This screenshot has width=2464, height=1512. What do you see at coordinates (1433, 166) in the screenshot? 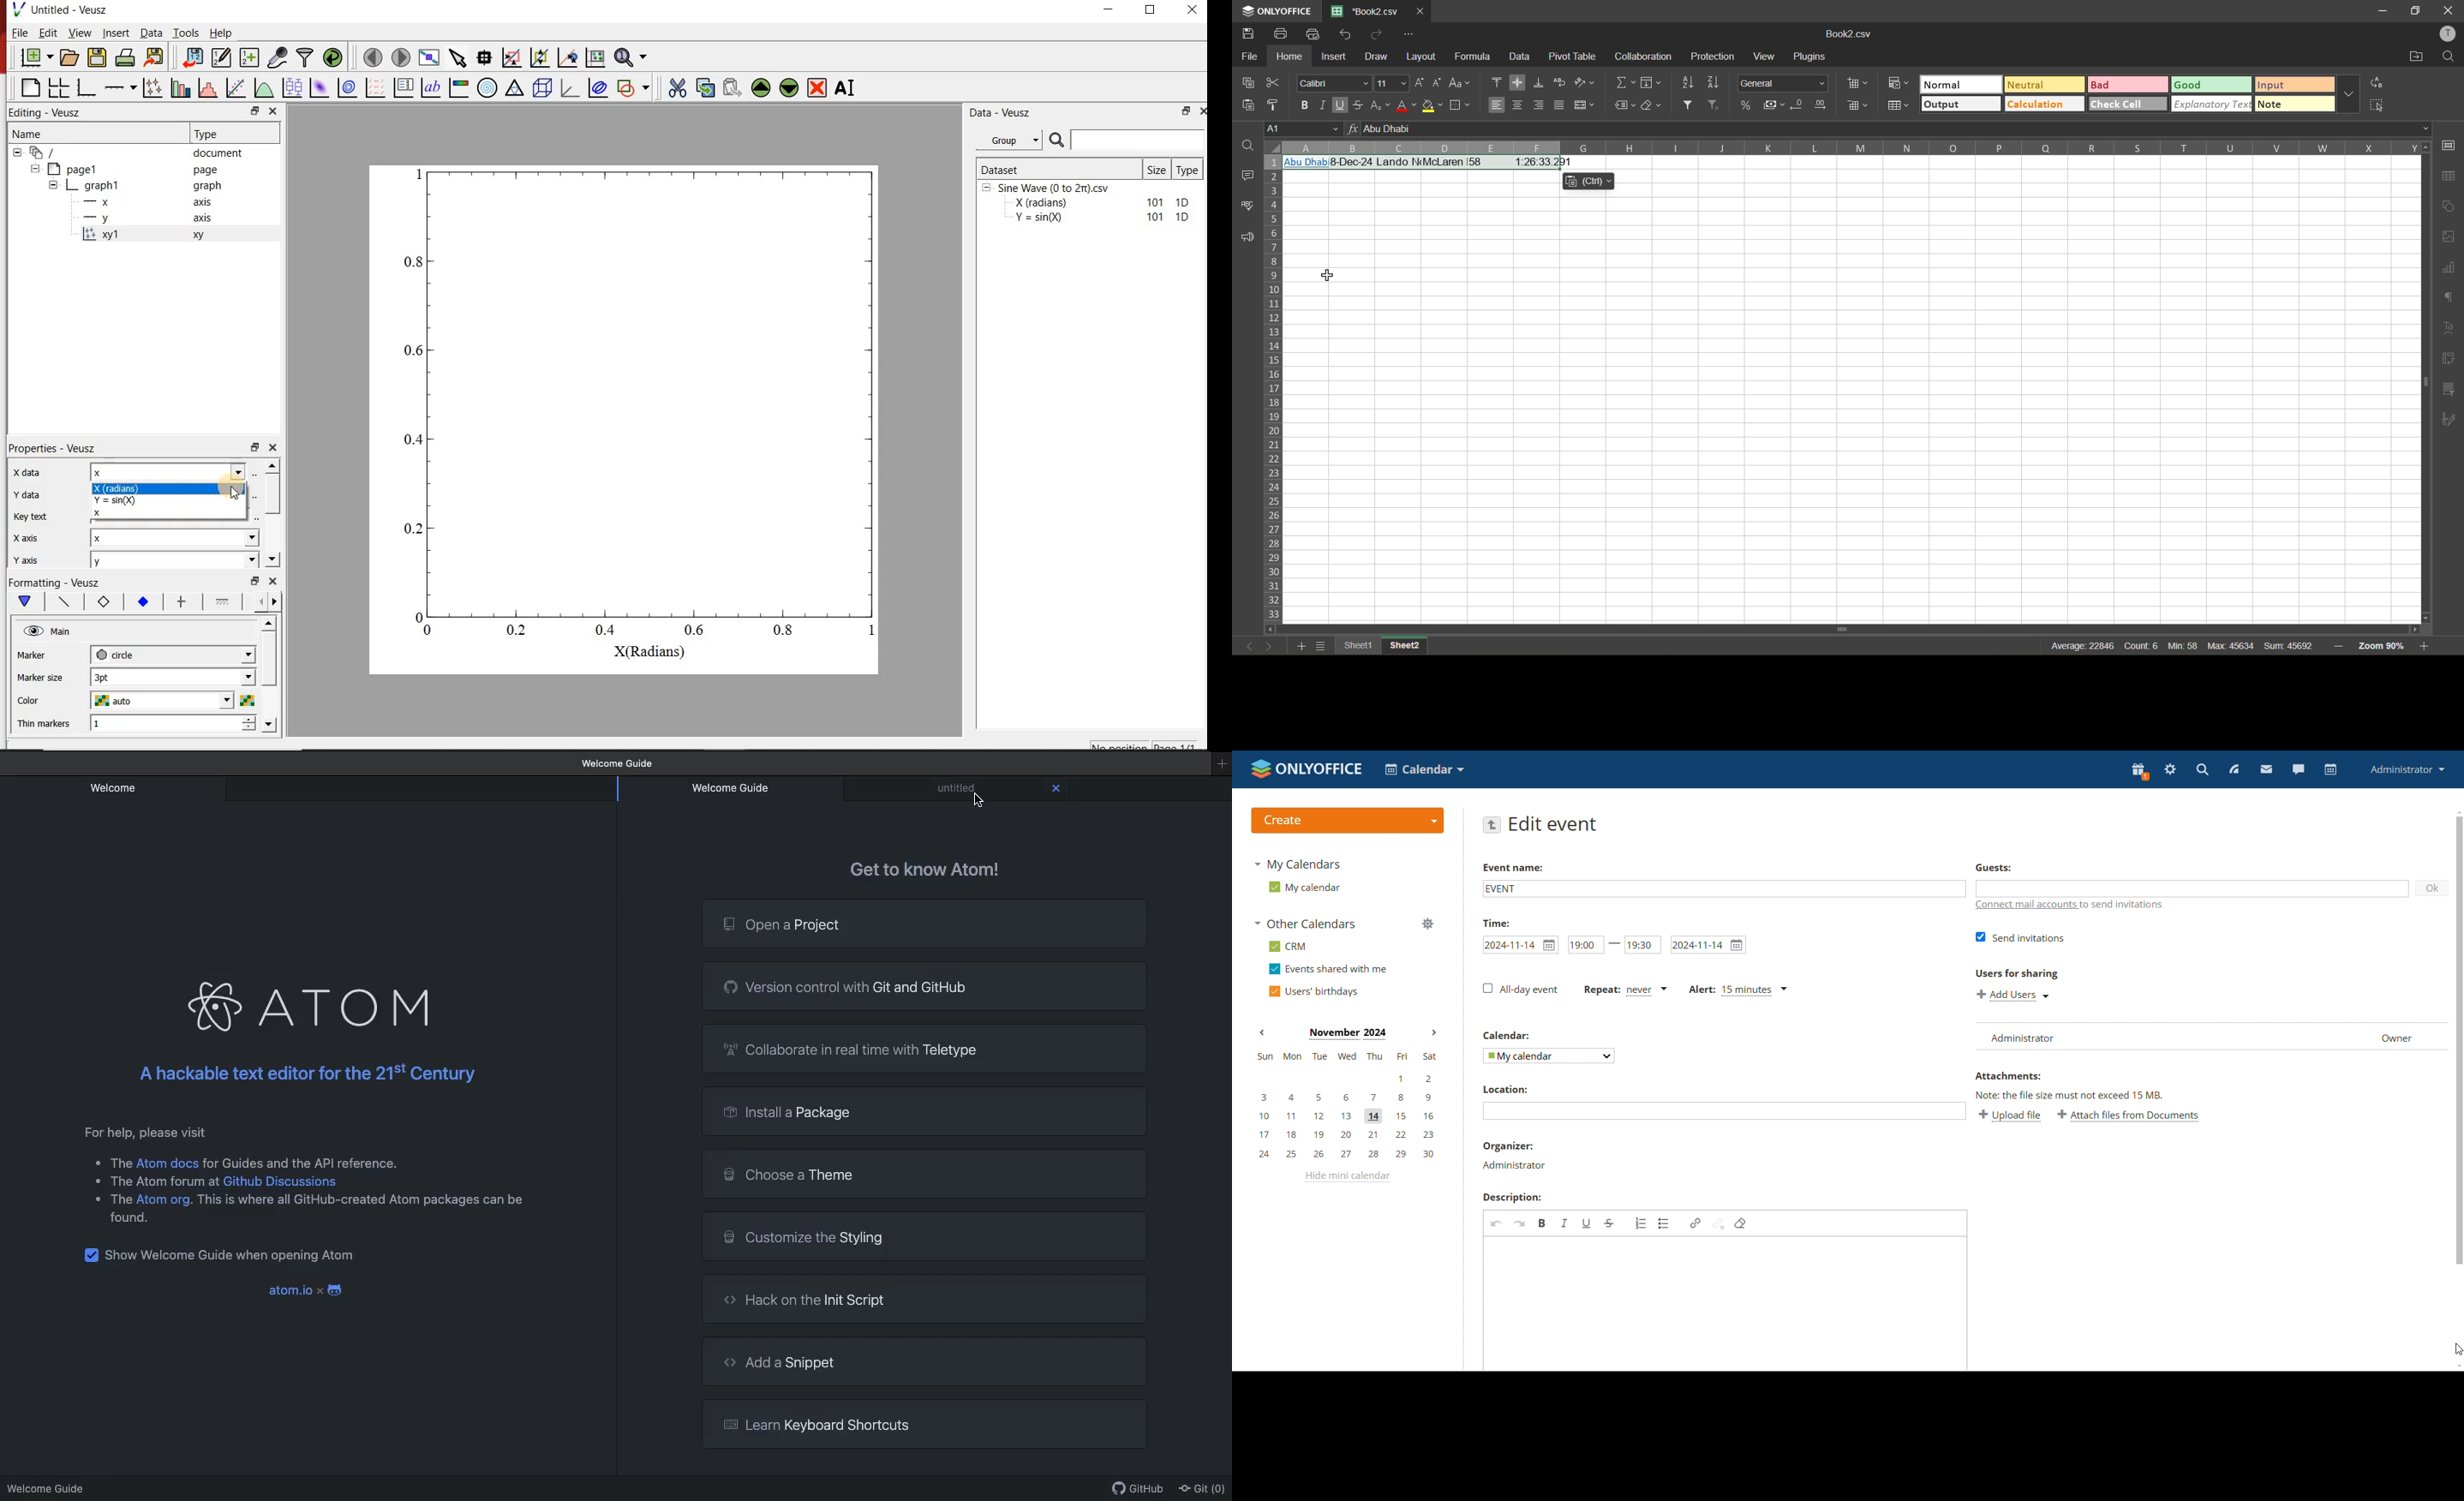
I see `data pasted from row` at bounding box center [1433, 166].